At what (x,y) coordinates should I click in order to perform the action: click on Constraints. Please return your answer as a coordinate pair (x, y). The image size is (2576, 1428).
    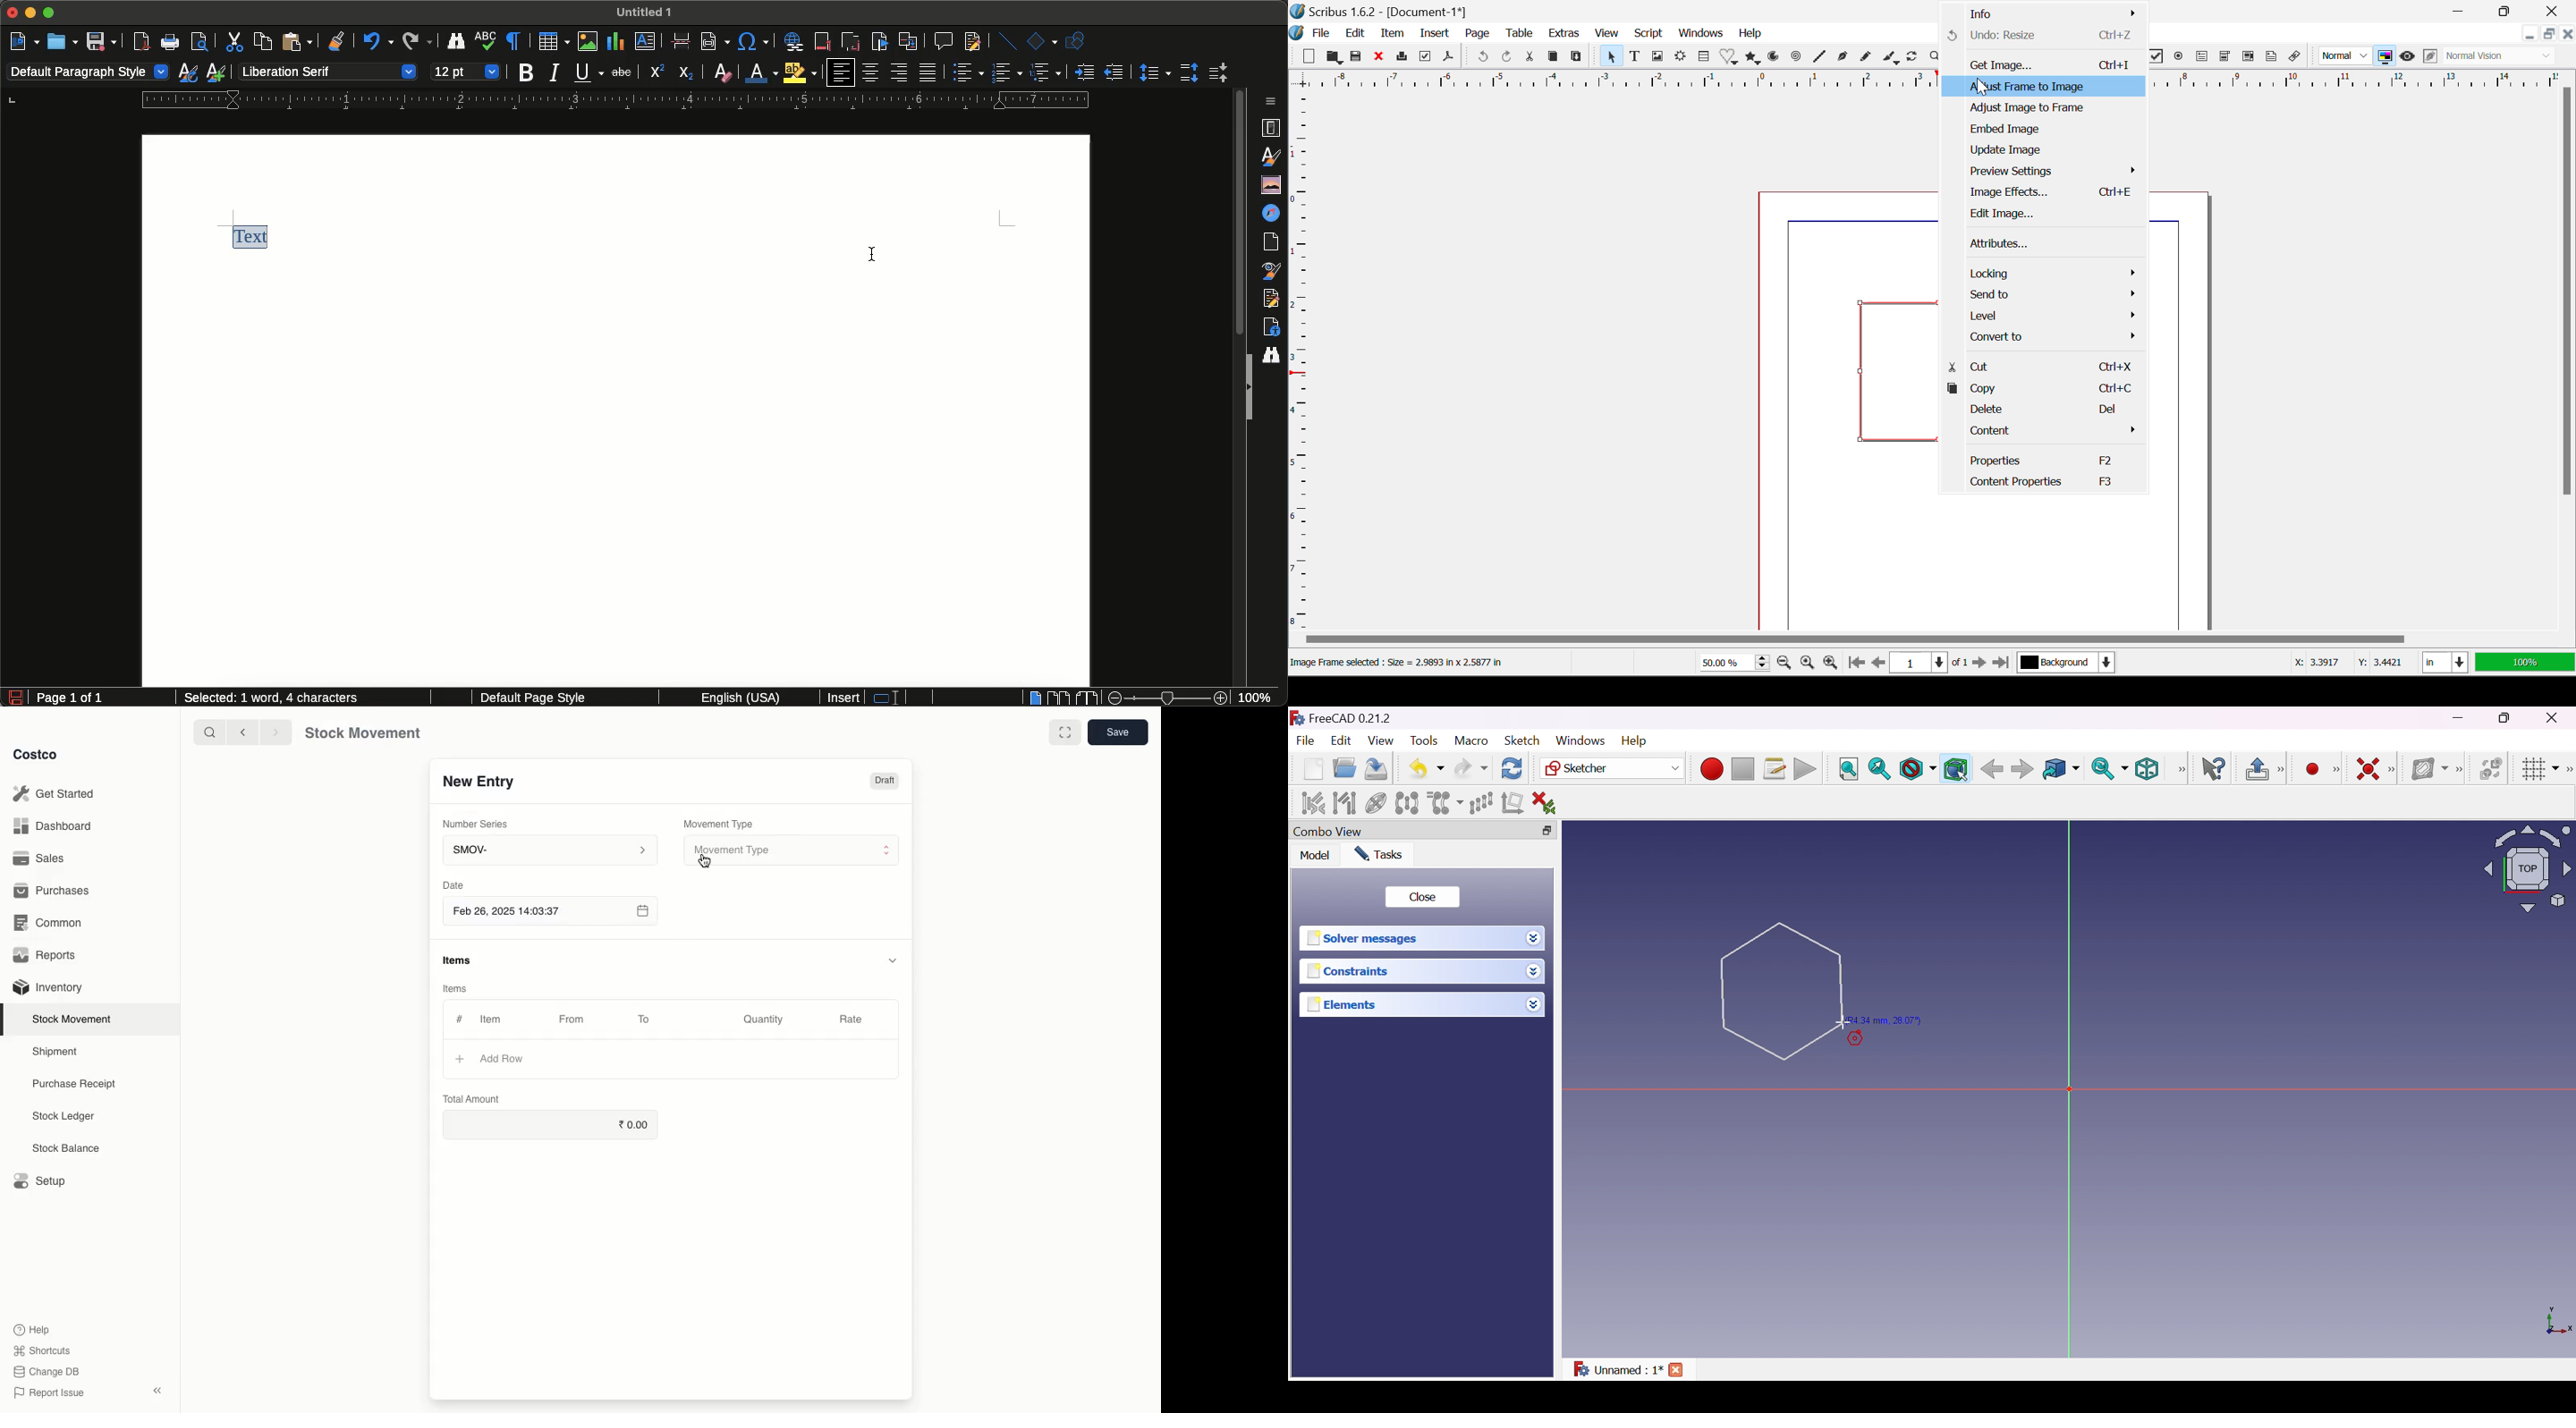
    Looking at the image, I should click on (1352, 971).